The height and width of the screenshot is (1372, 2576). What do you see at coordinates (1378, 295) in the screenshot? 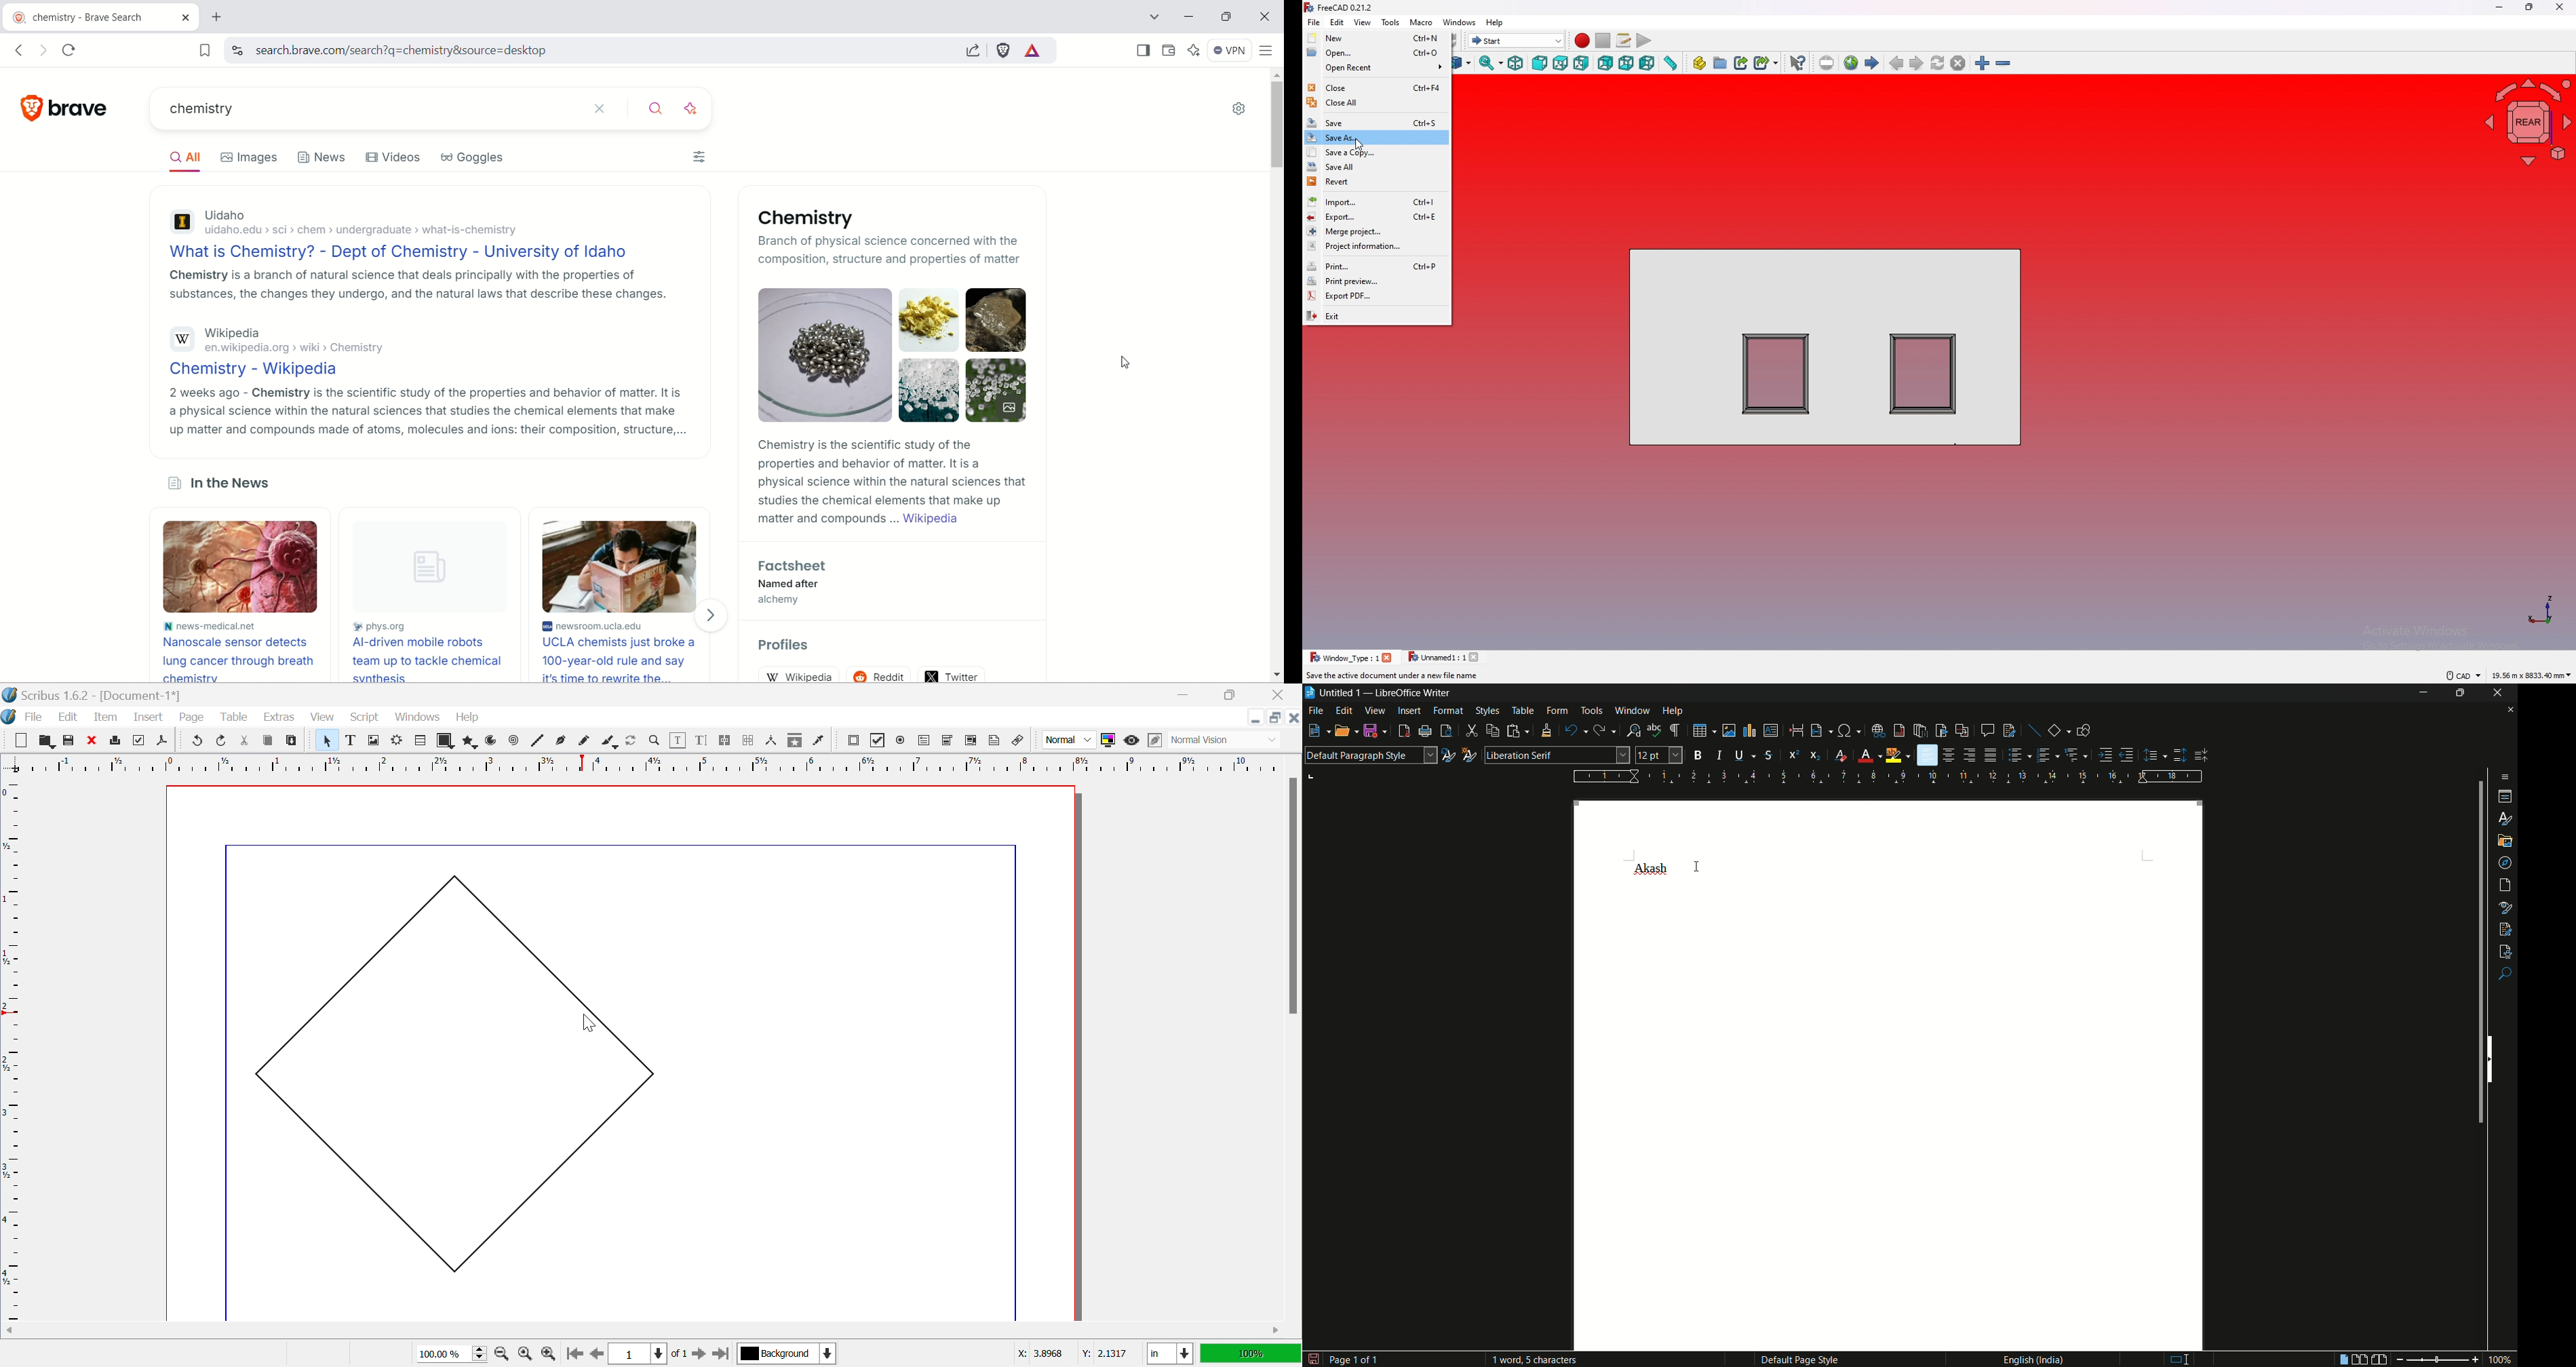
I see `export pdf` at bounding box center [1378, 295].